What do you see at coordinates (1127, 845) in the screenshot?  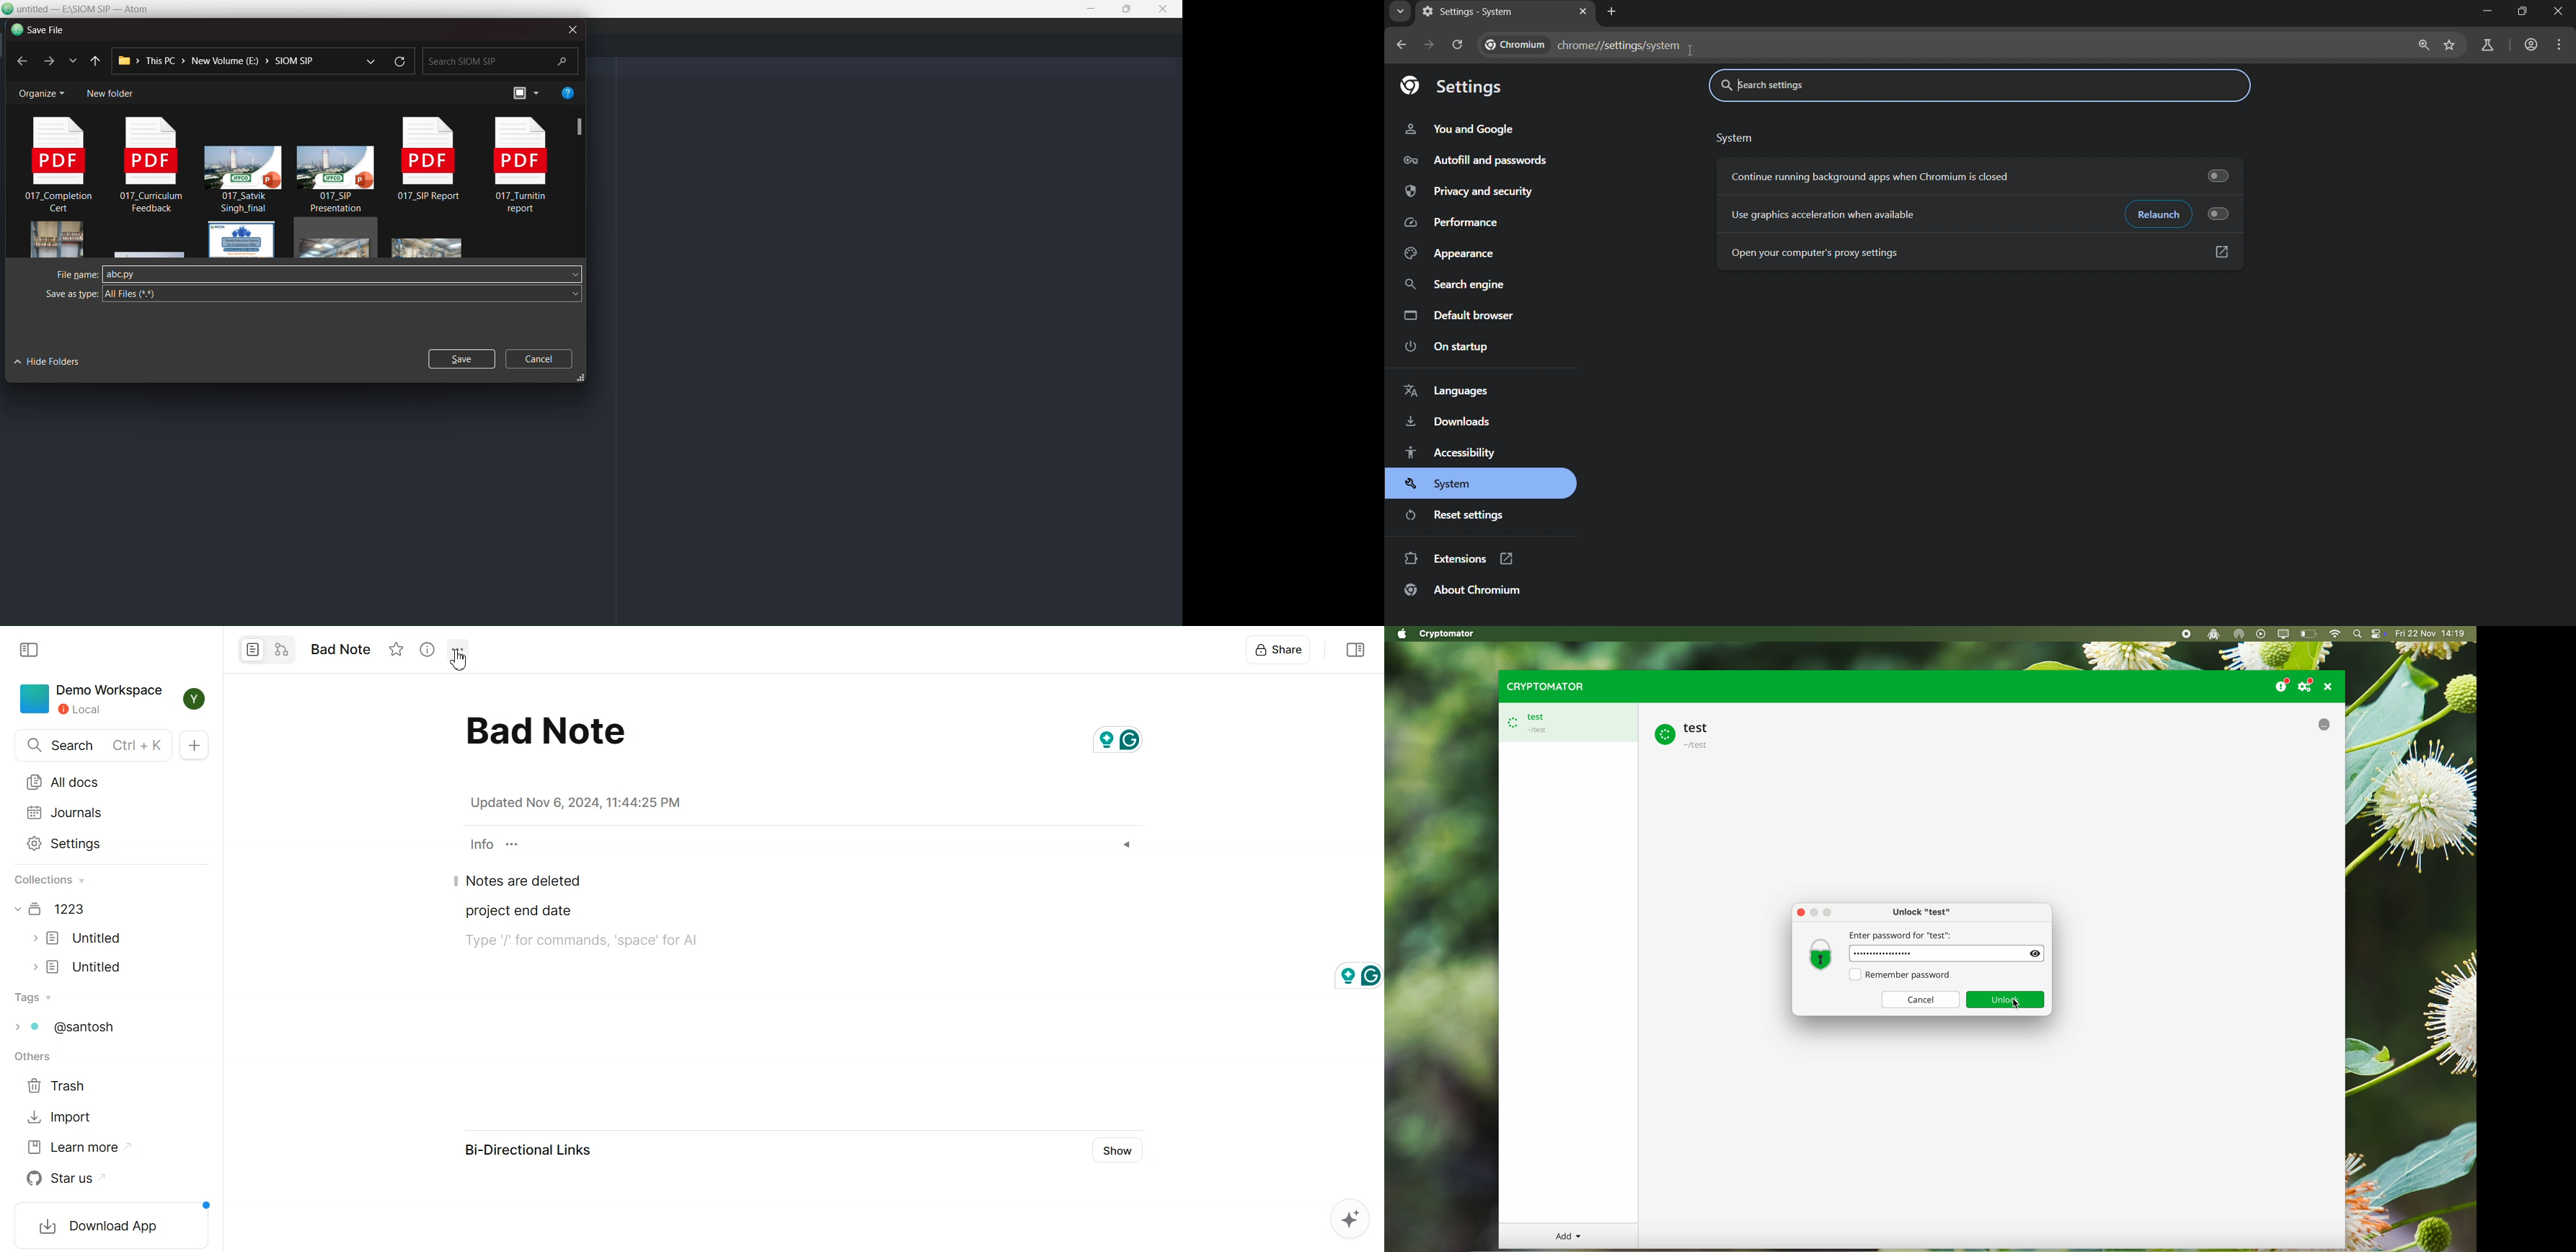 I see `Dropdown box` at bounding box center [1127, 845].